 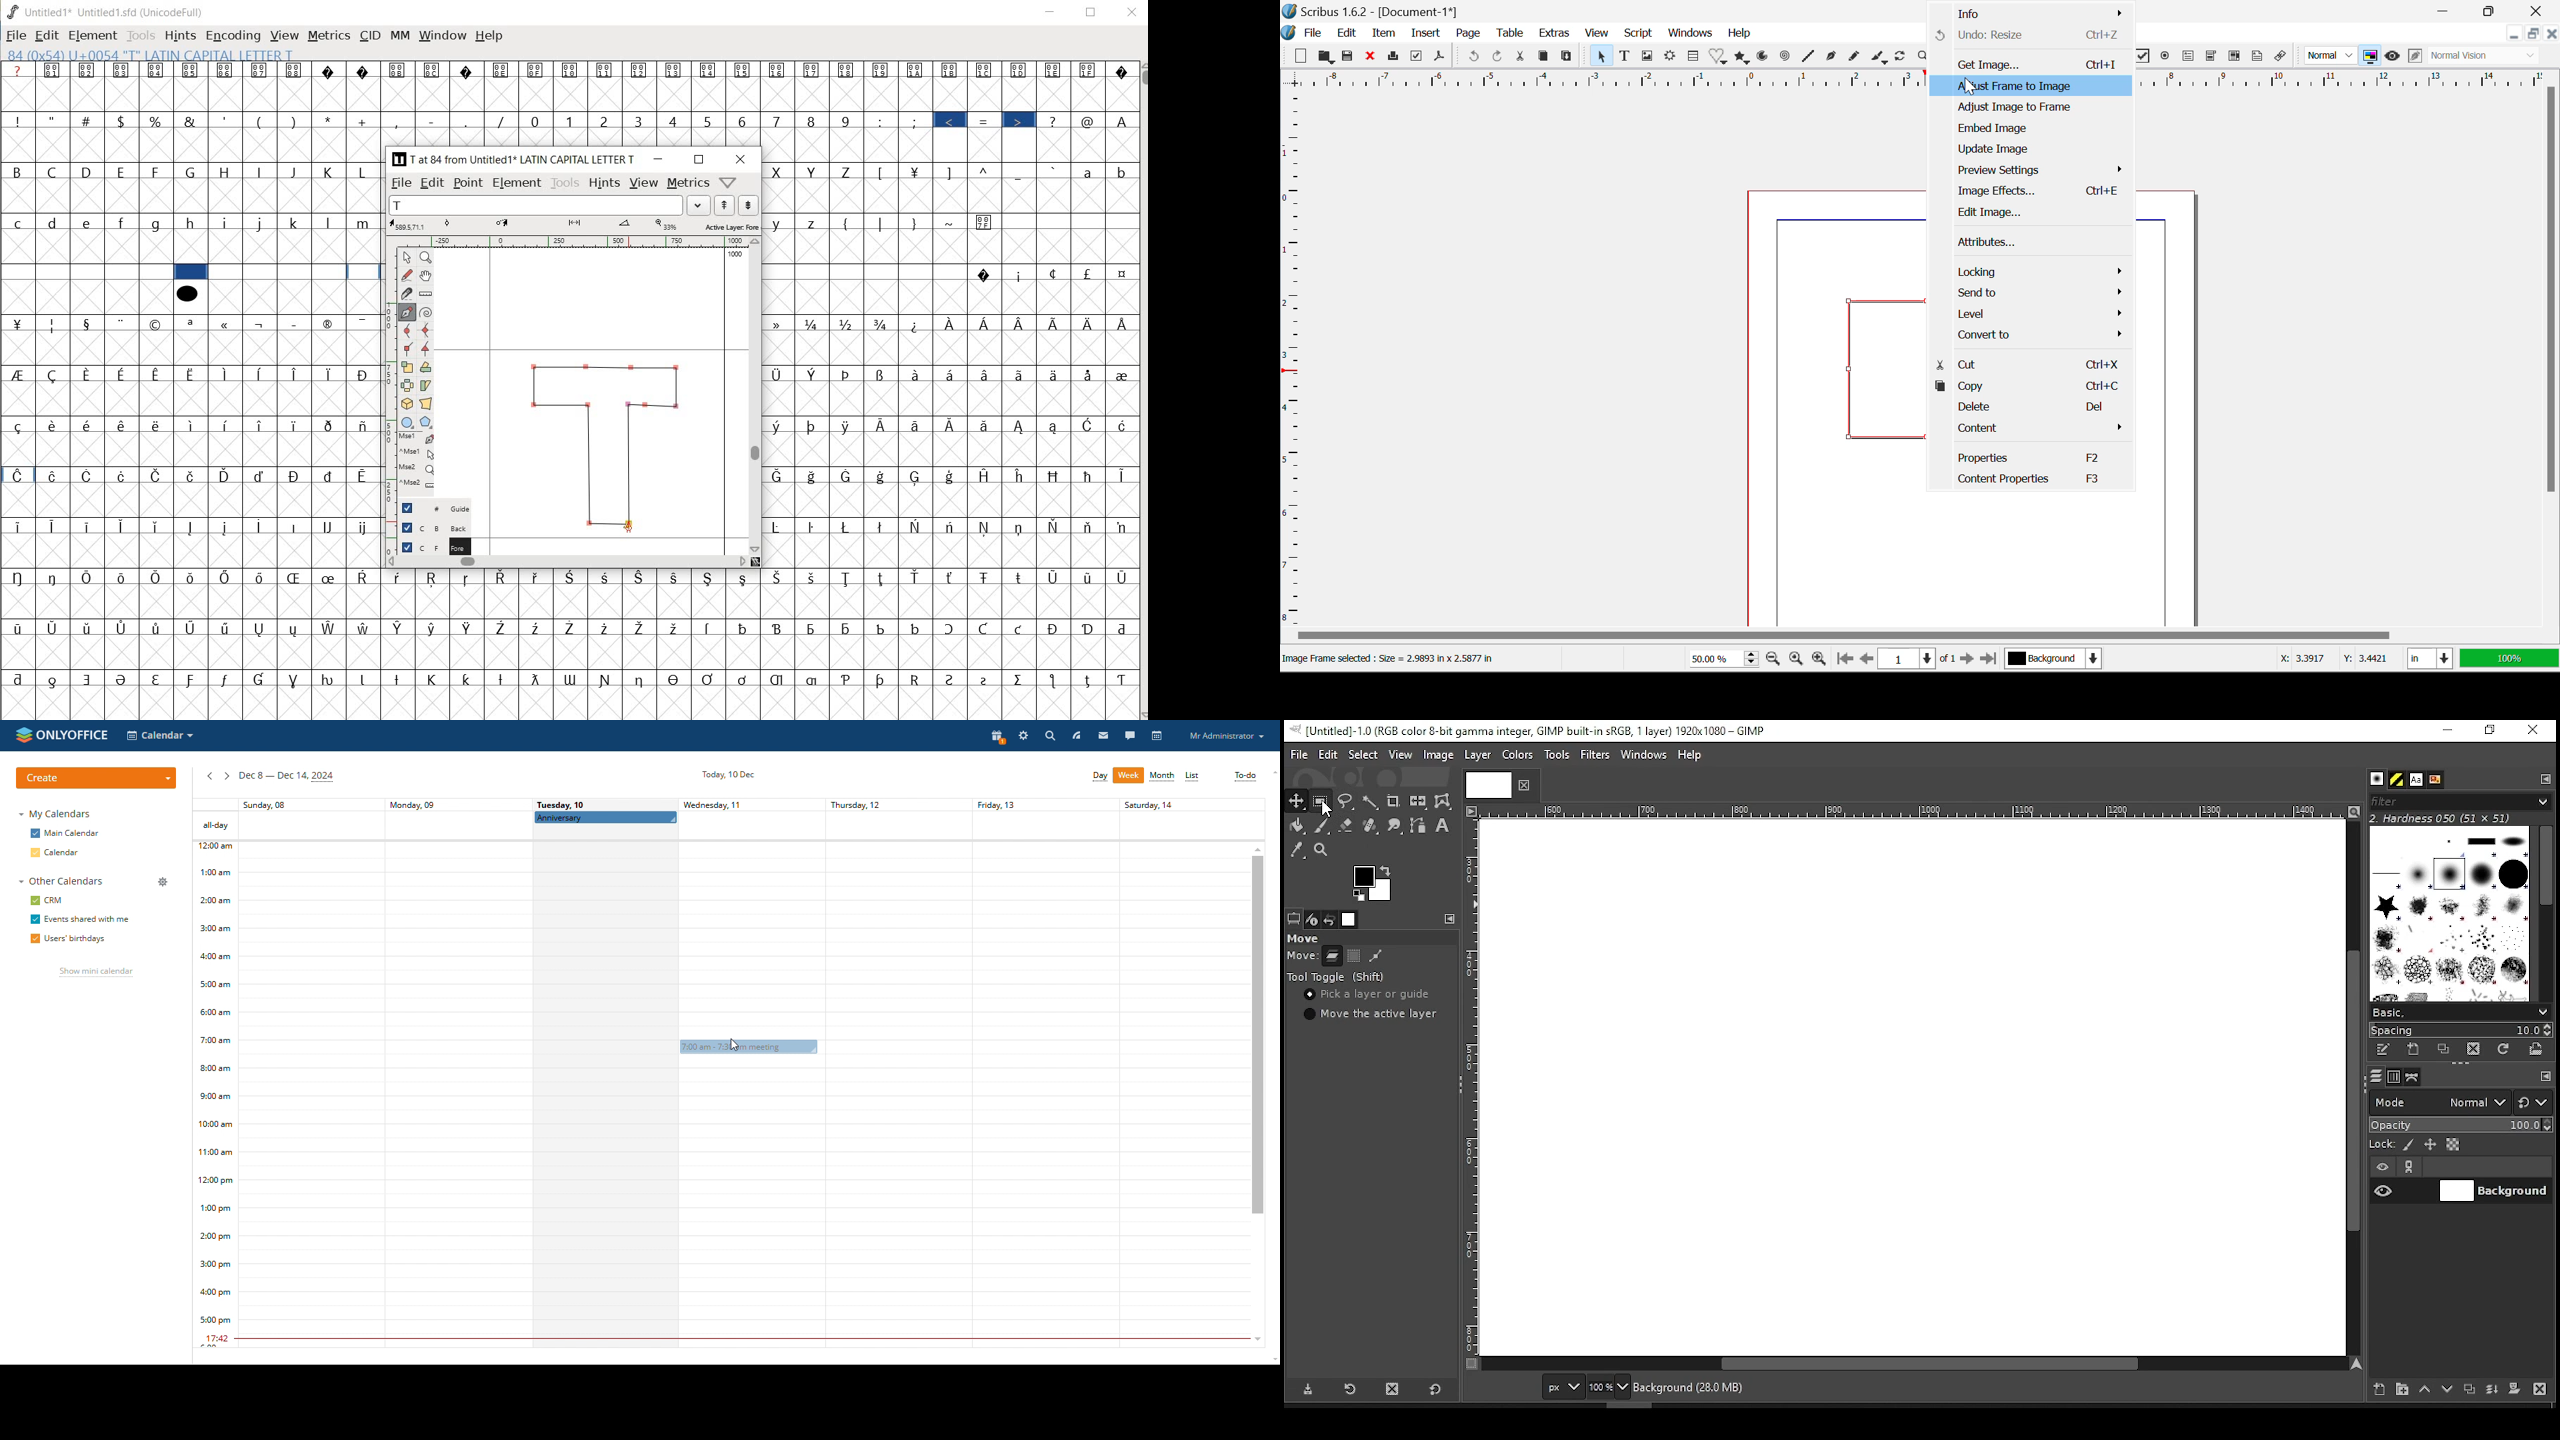 I want to click on Symbol, so click(x=881, y=324).